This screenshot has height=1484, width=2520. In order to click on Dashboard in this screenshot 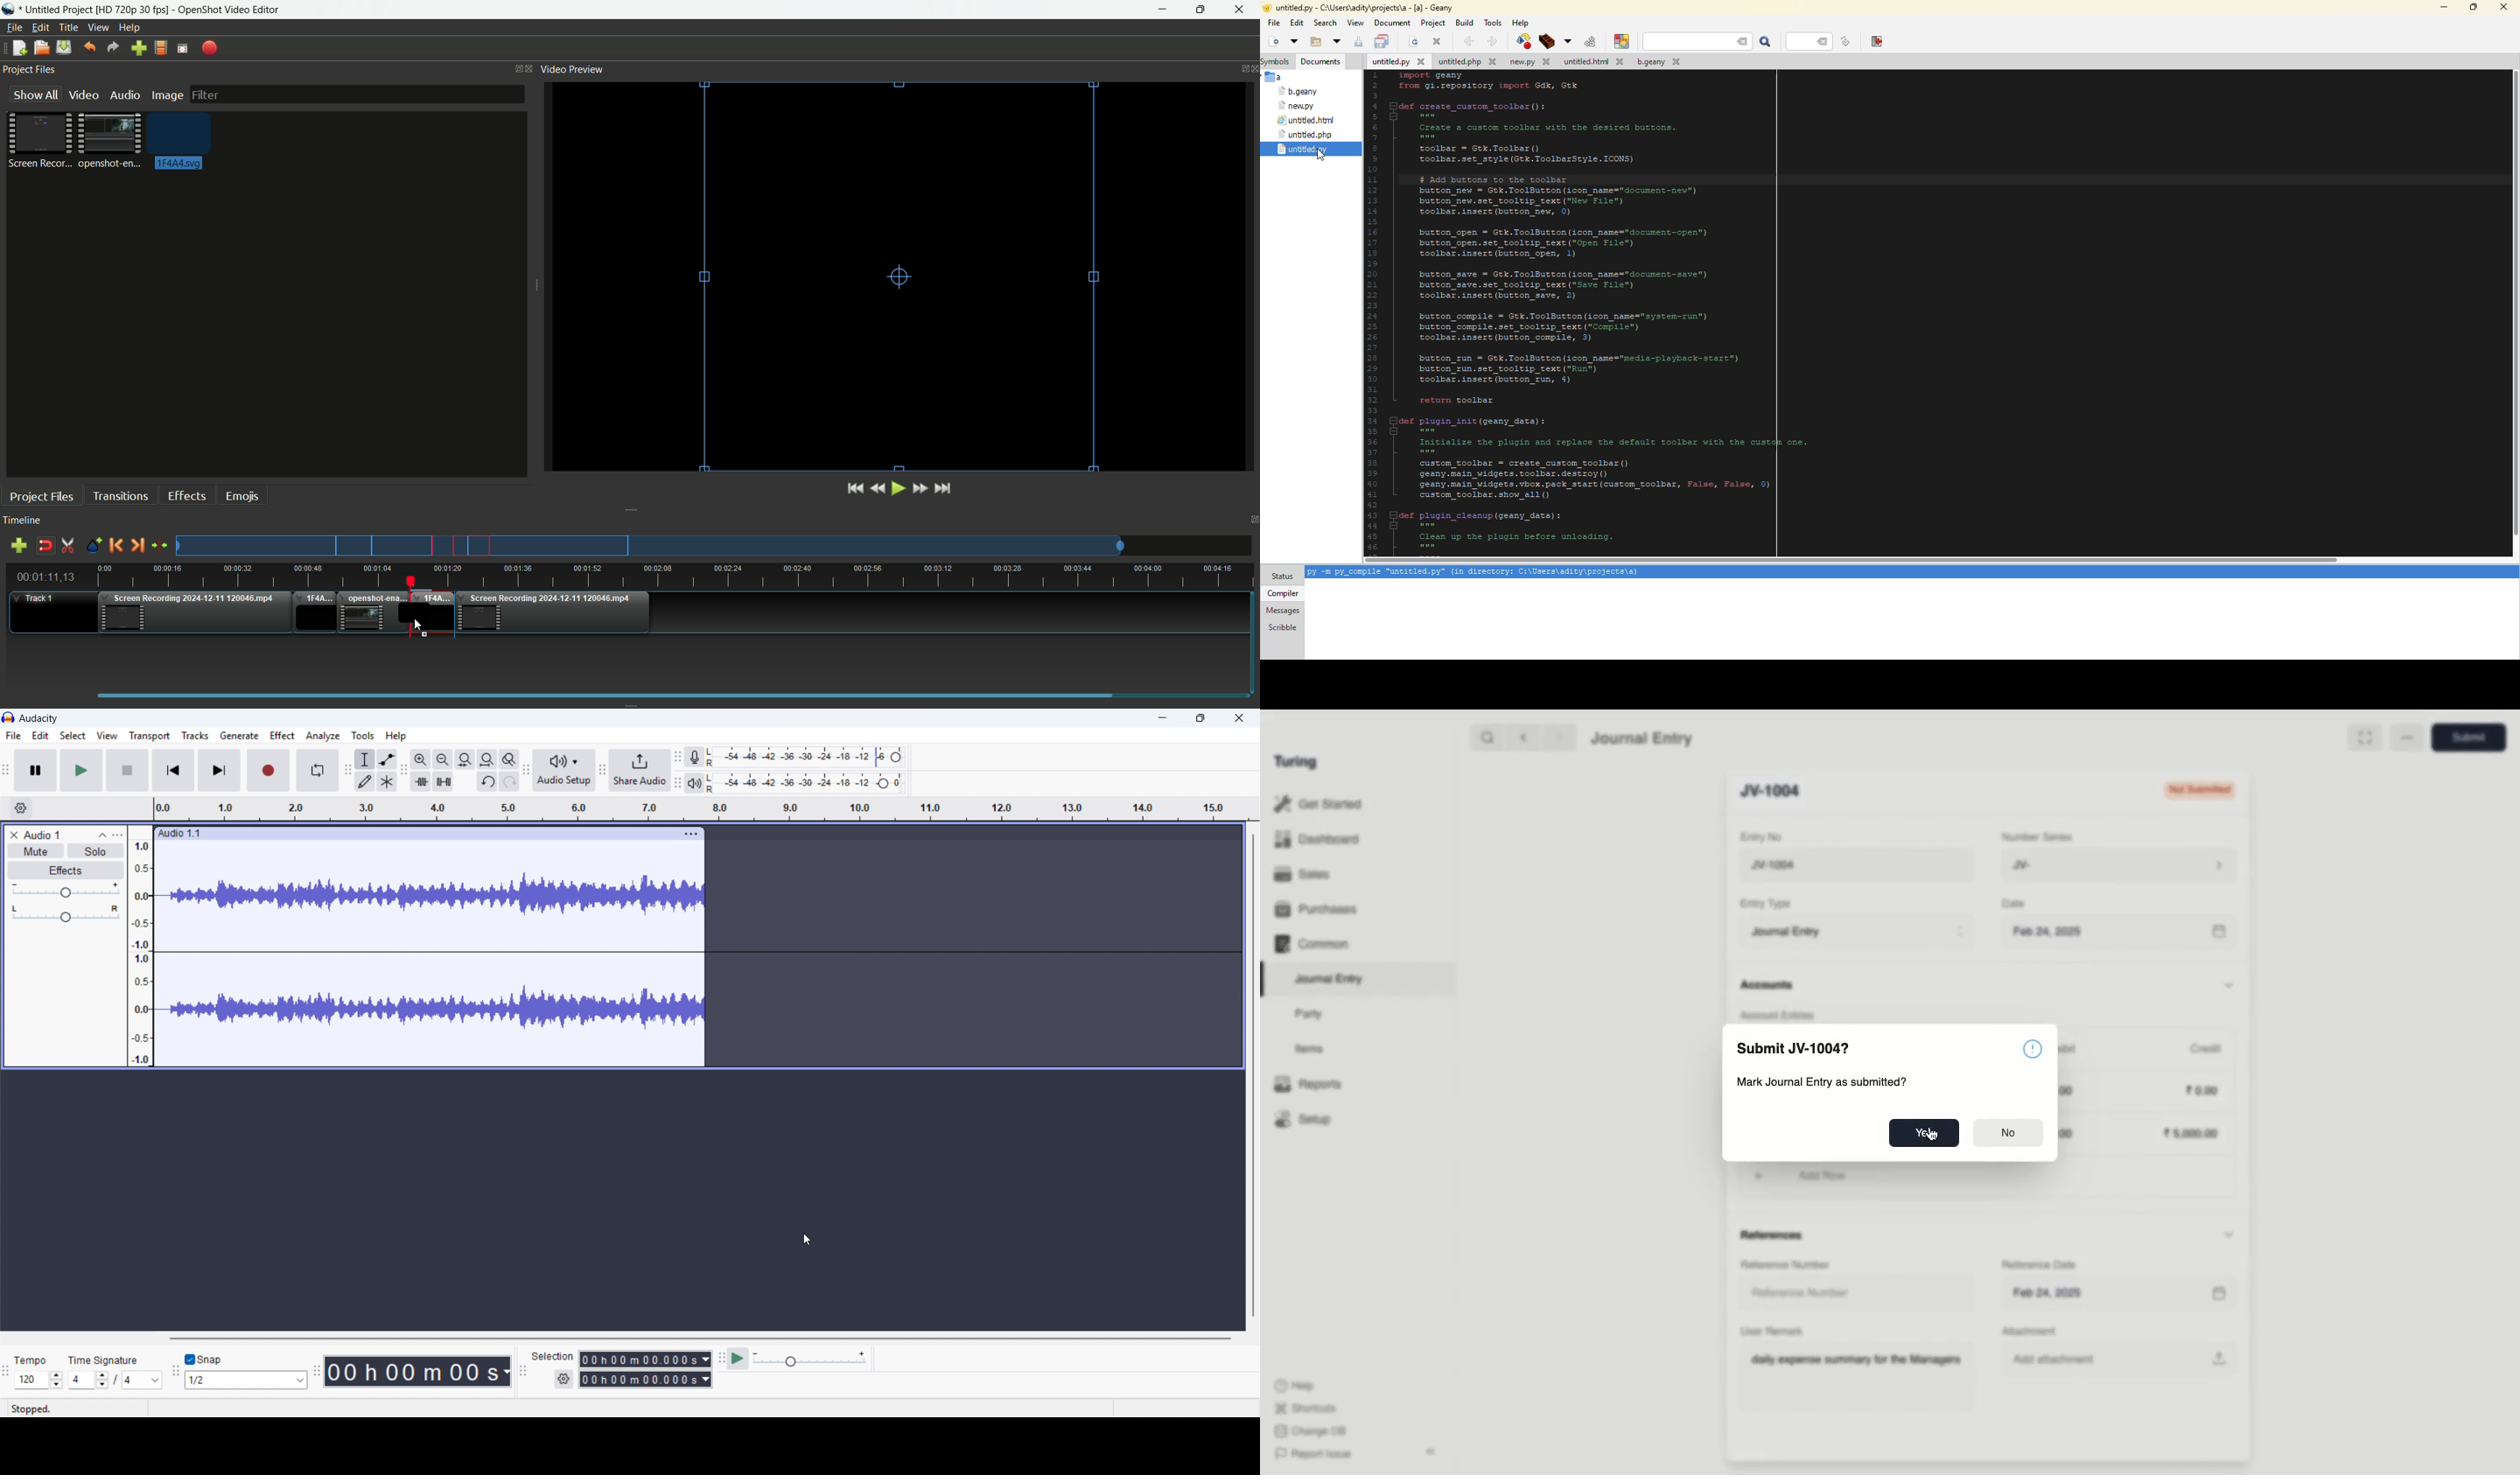, I will do `click(1317, 840)`.